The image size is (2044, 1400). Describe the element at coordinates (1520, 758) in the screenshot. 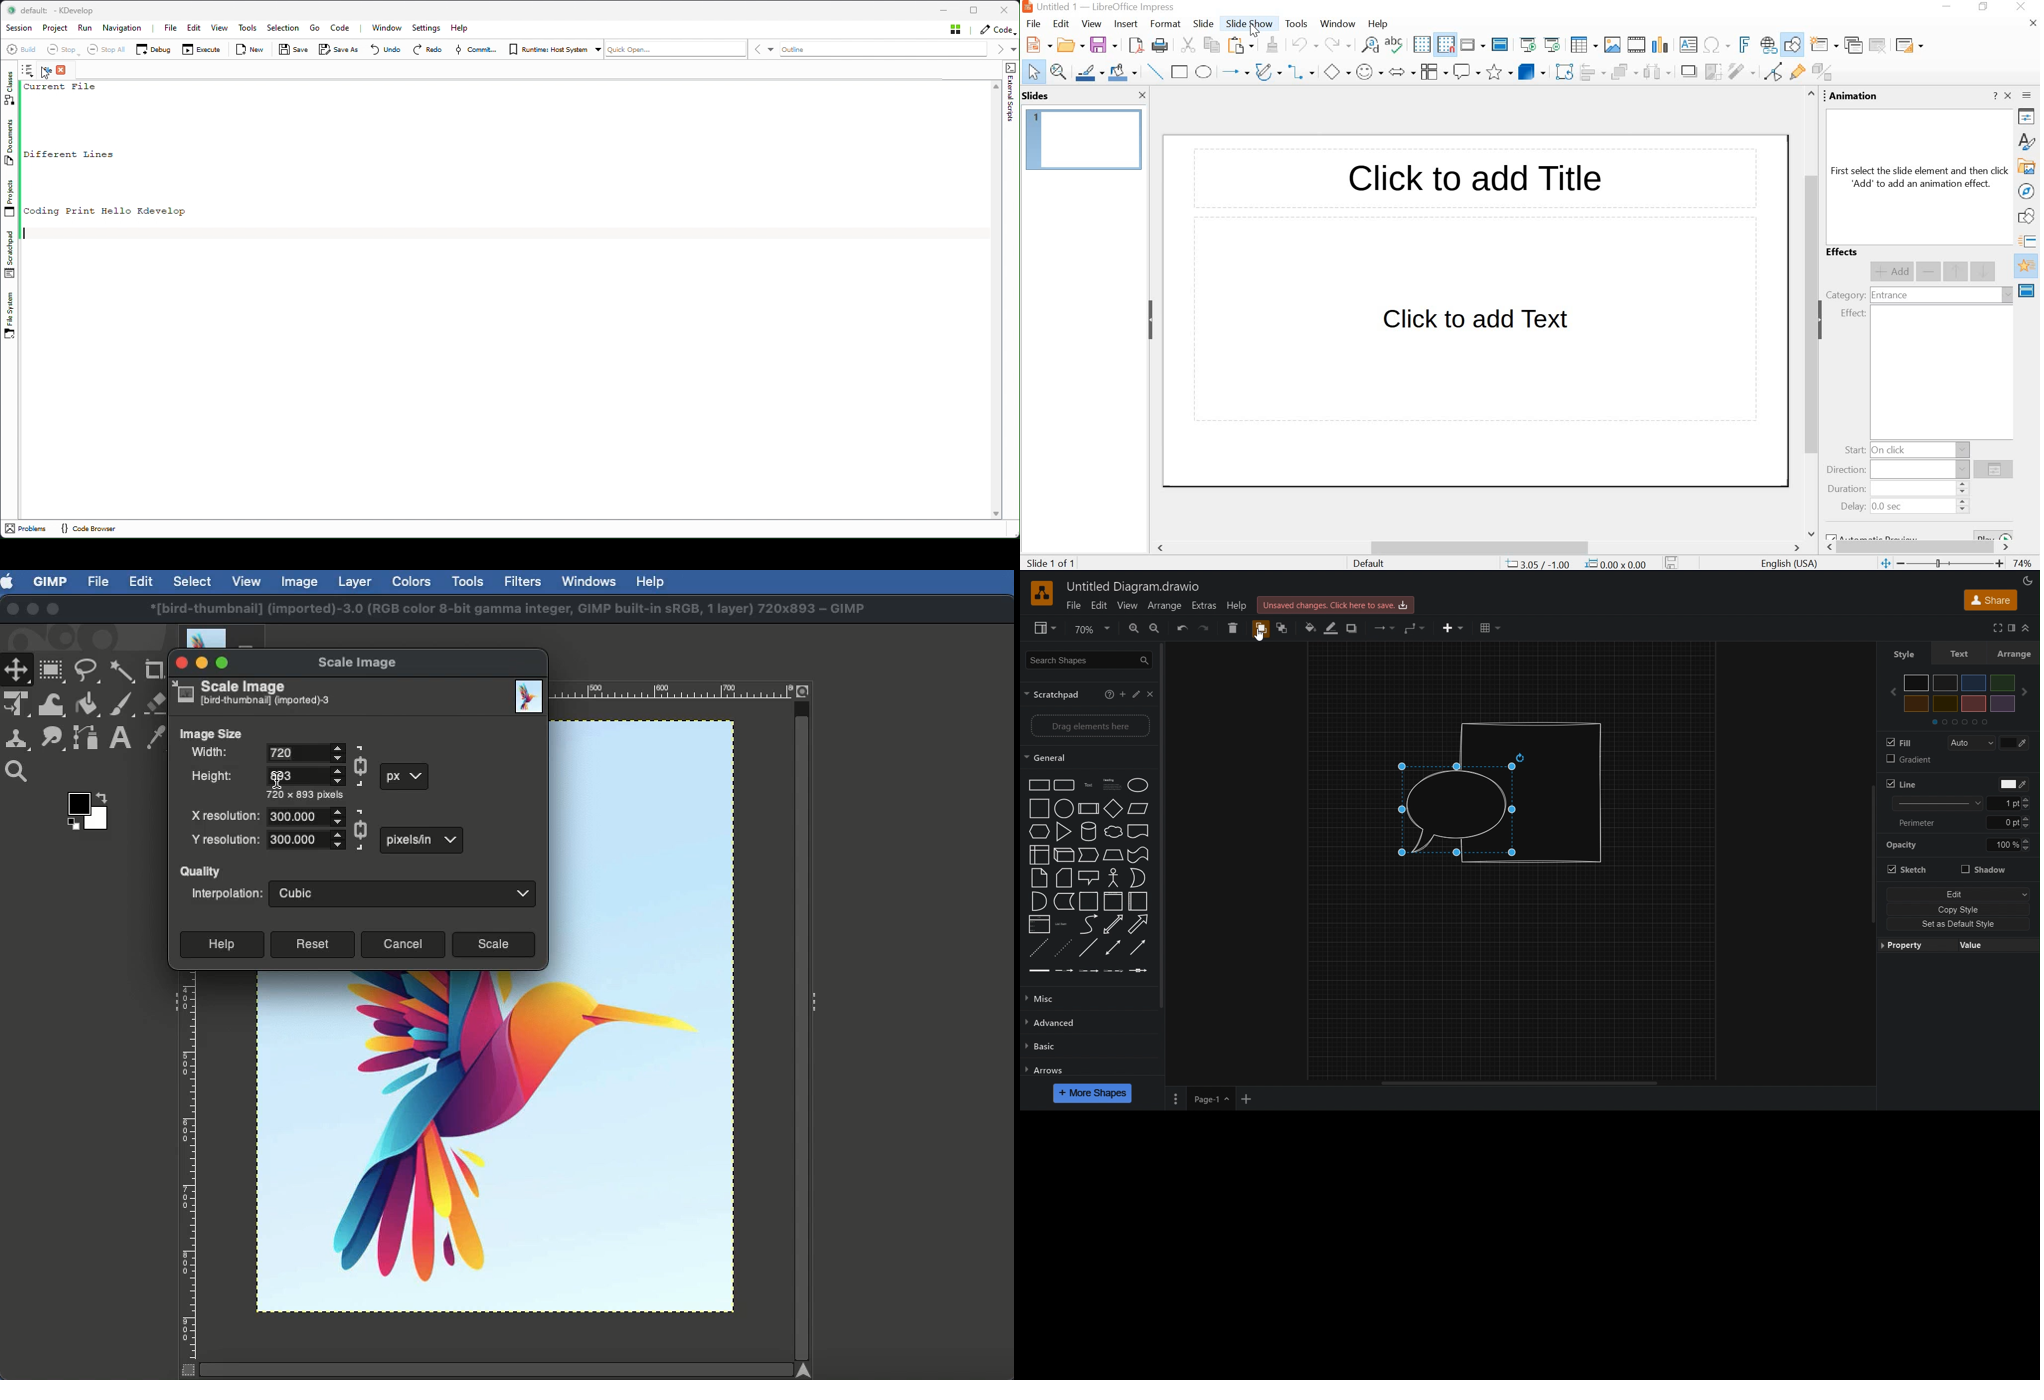

I see `Rotate` at that location.